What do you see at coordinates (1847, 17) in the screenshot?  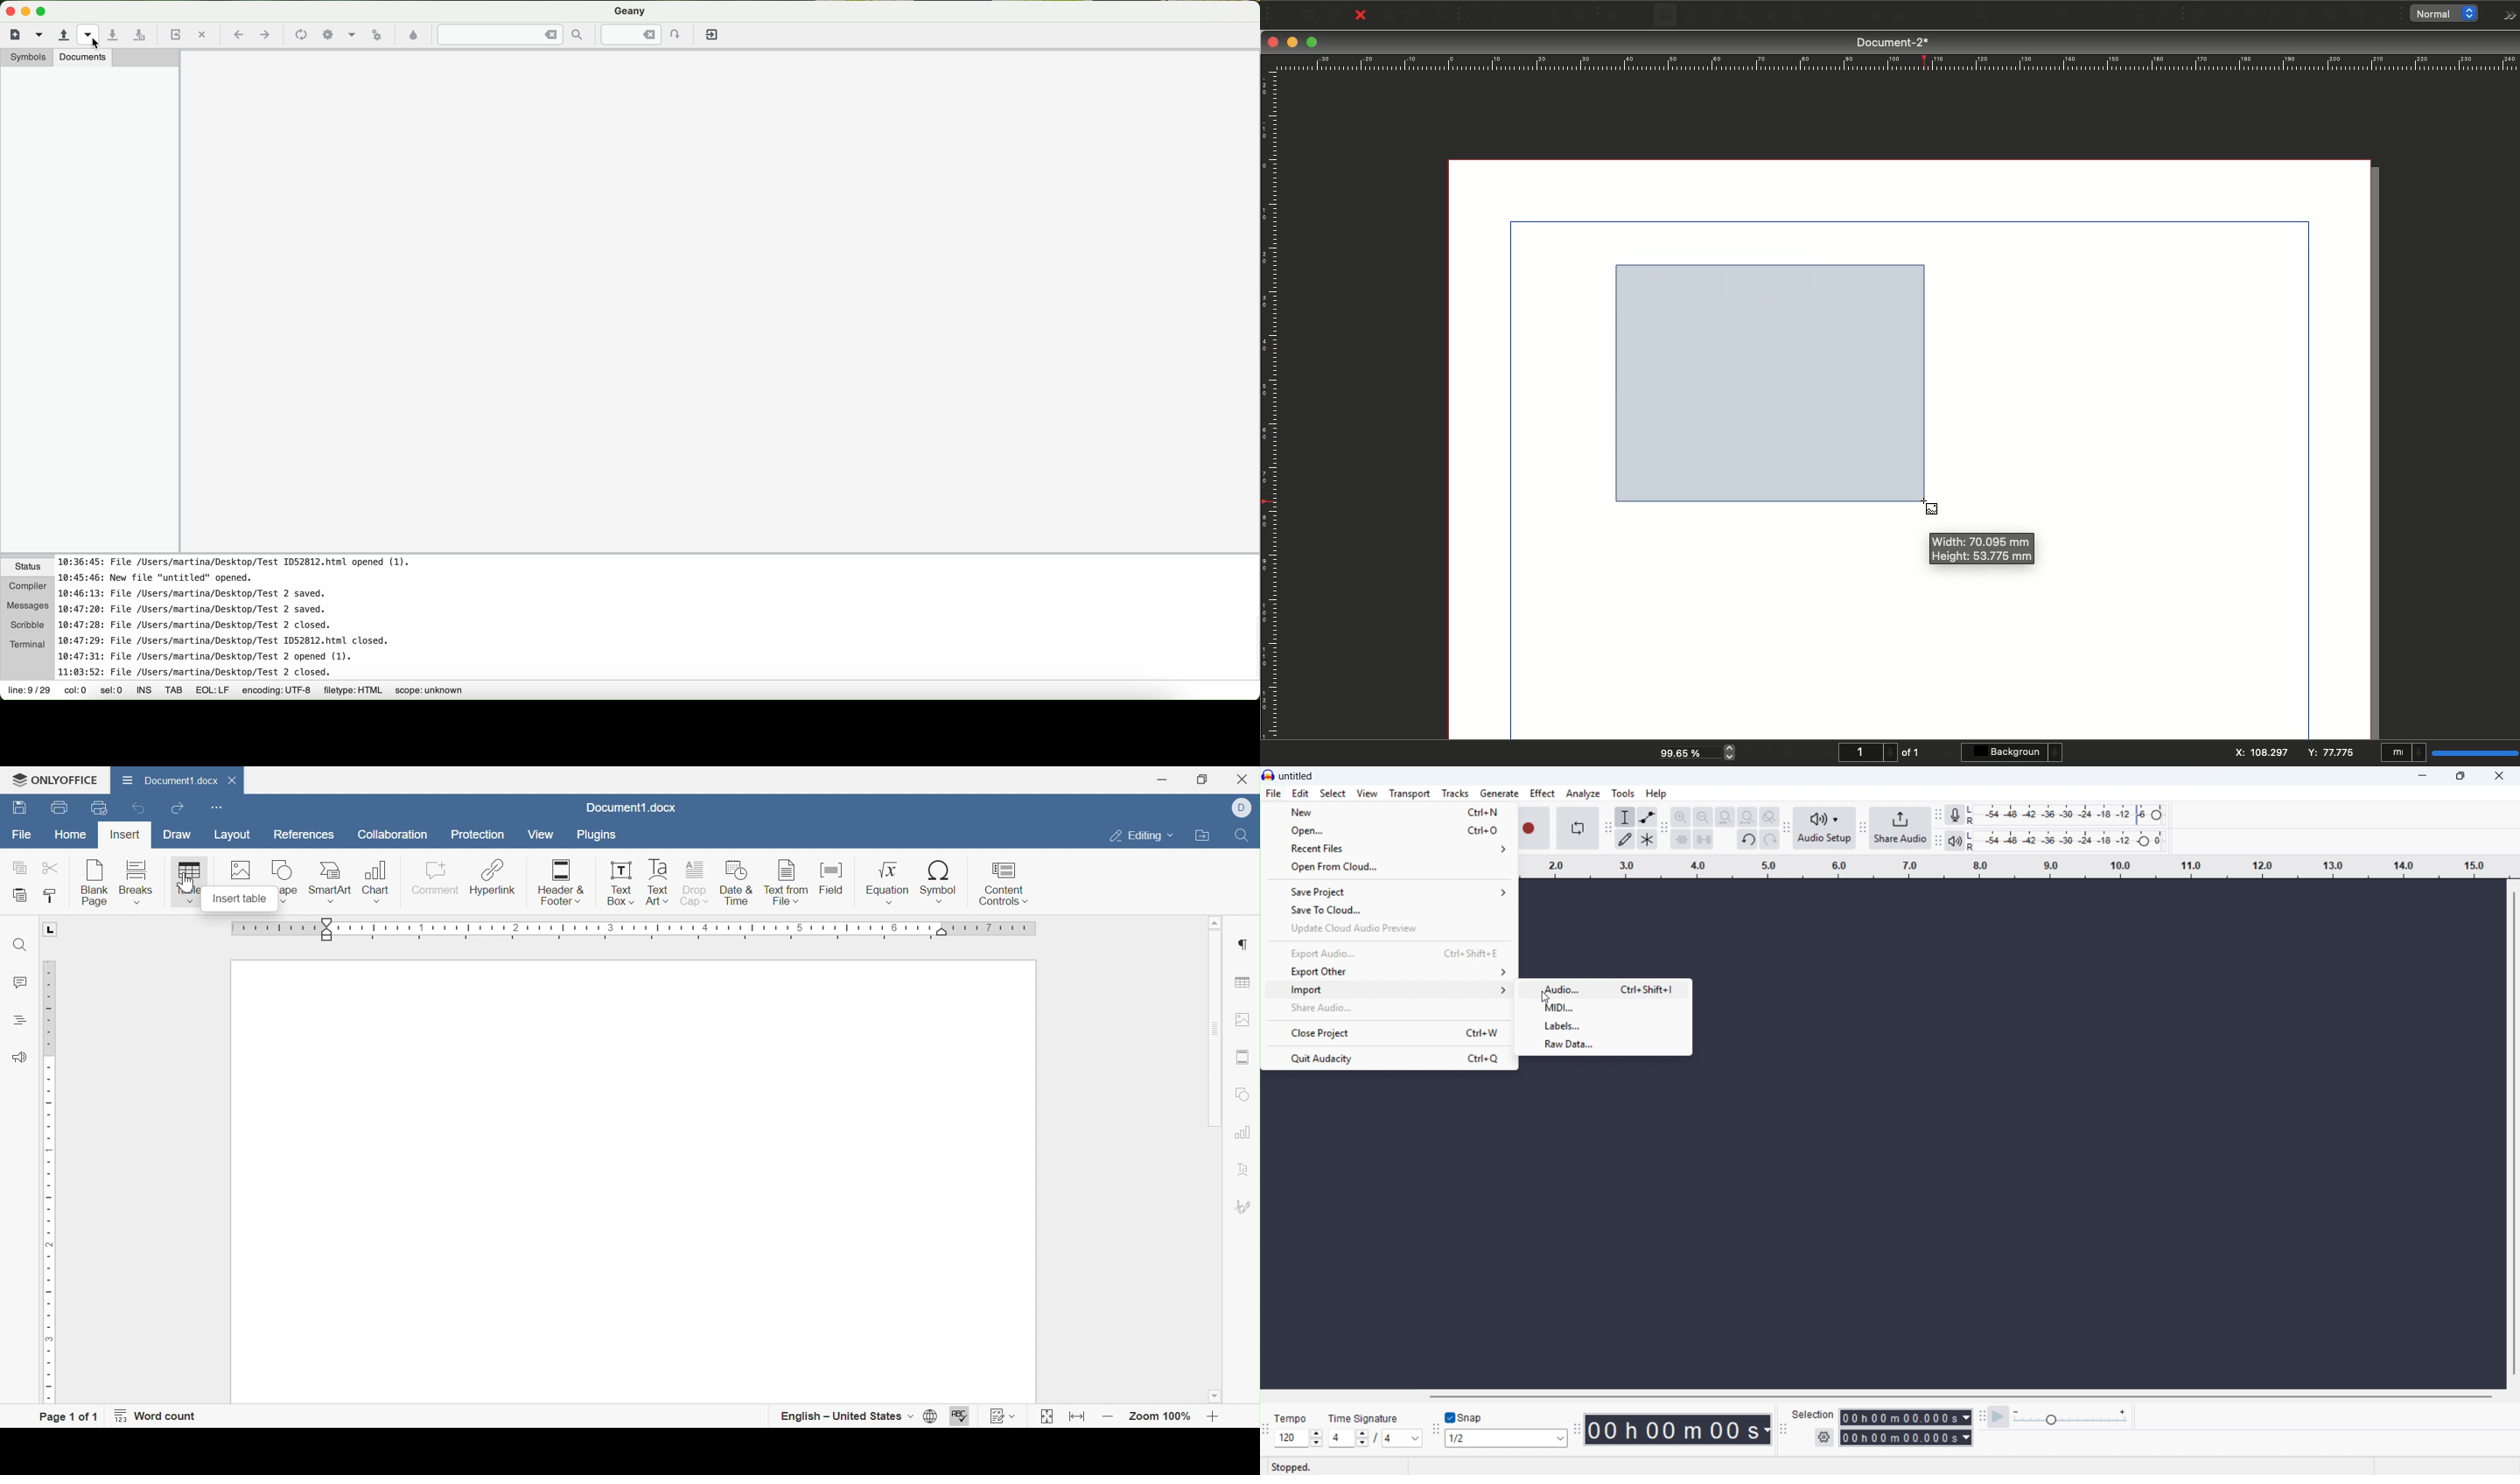 I see `Line` at bounding box center [1847, 17].